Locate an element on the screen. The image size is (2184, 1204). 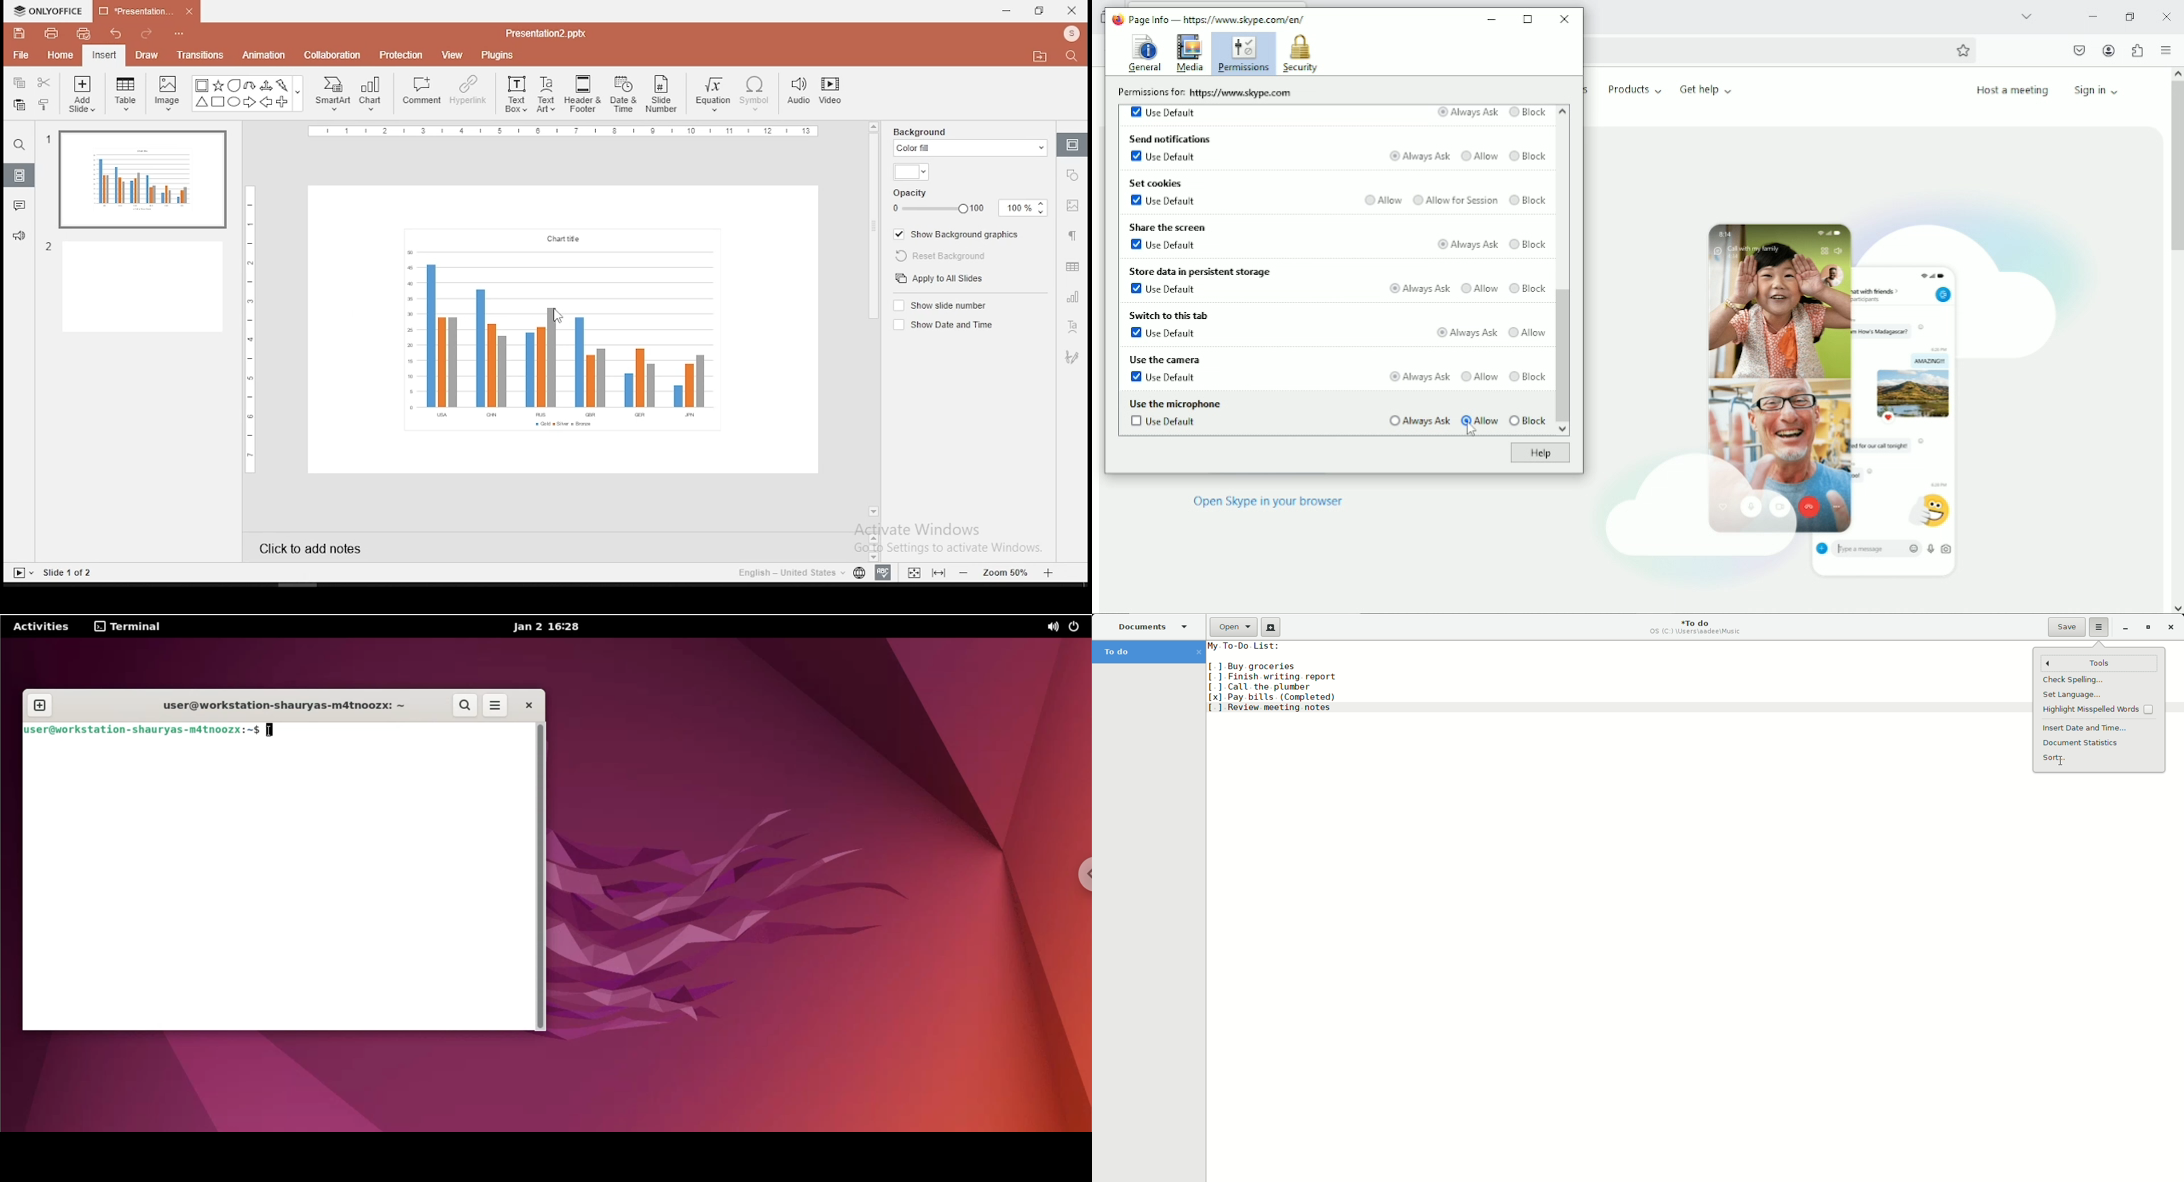
List all tabs is located at coordinates (2026, 15).